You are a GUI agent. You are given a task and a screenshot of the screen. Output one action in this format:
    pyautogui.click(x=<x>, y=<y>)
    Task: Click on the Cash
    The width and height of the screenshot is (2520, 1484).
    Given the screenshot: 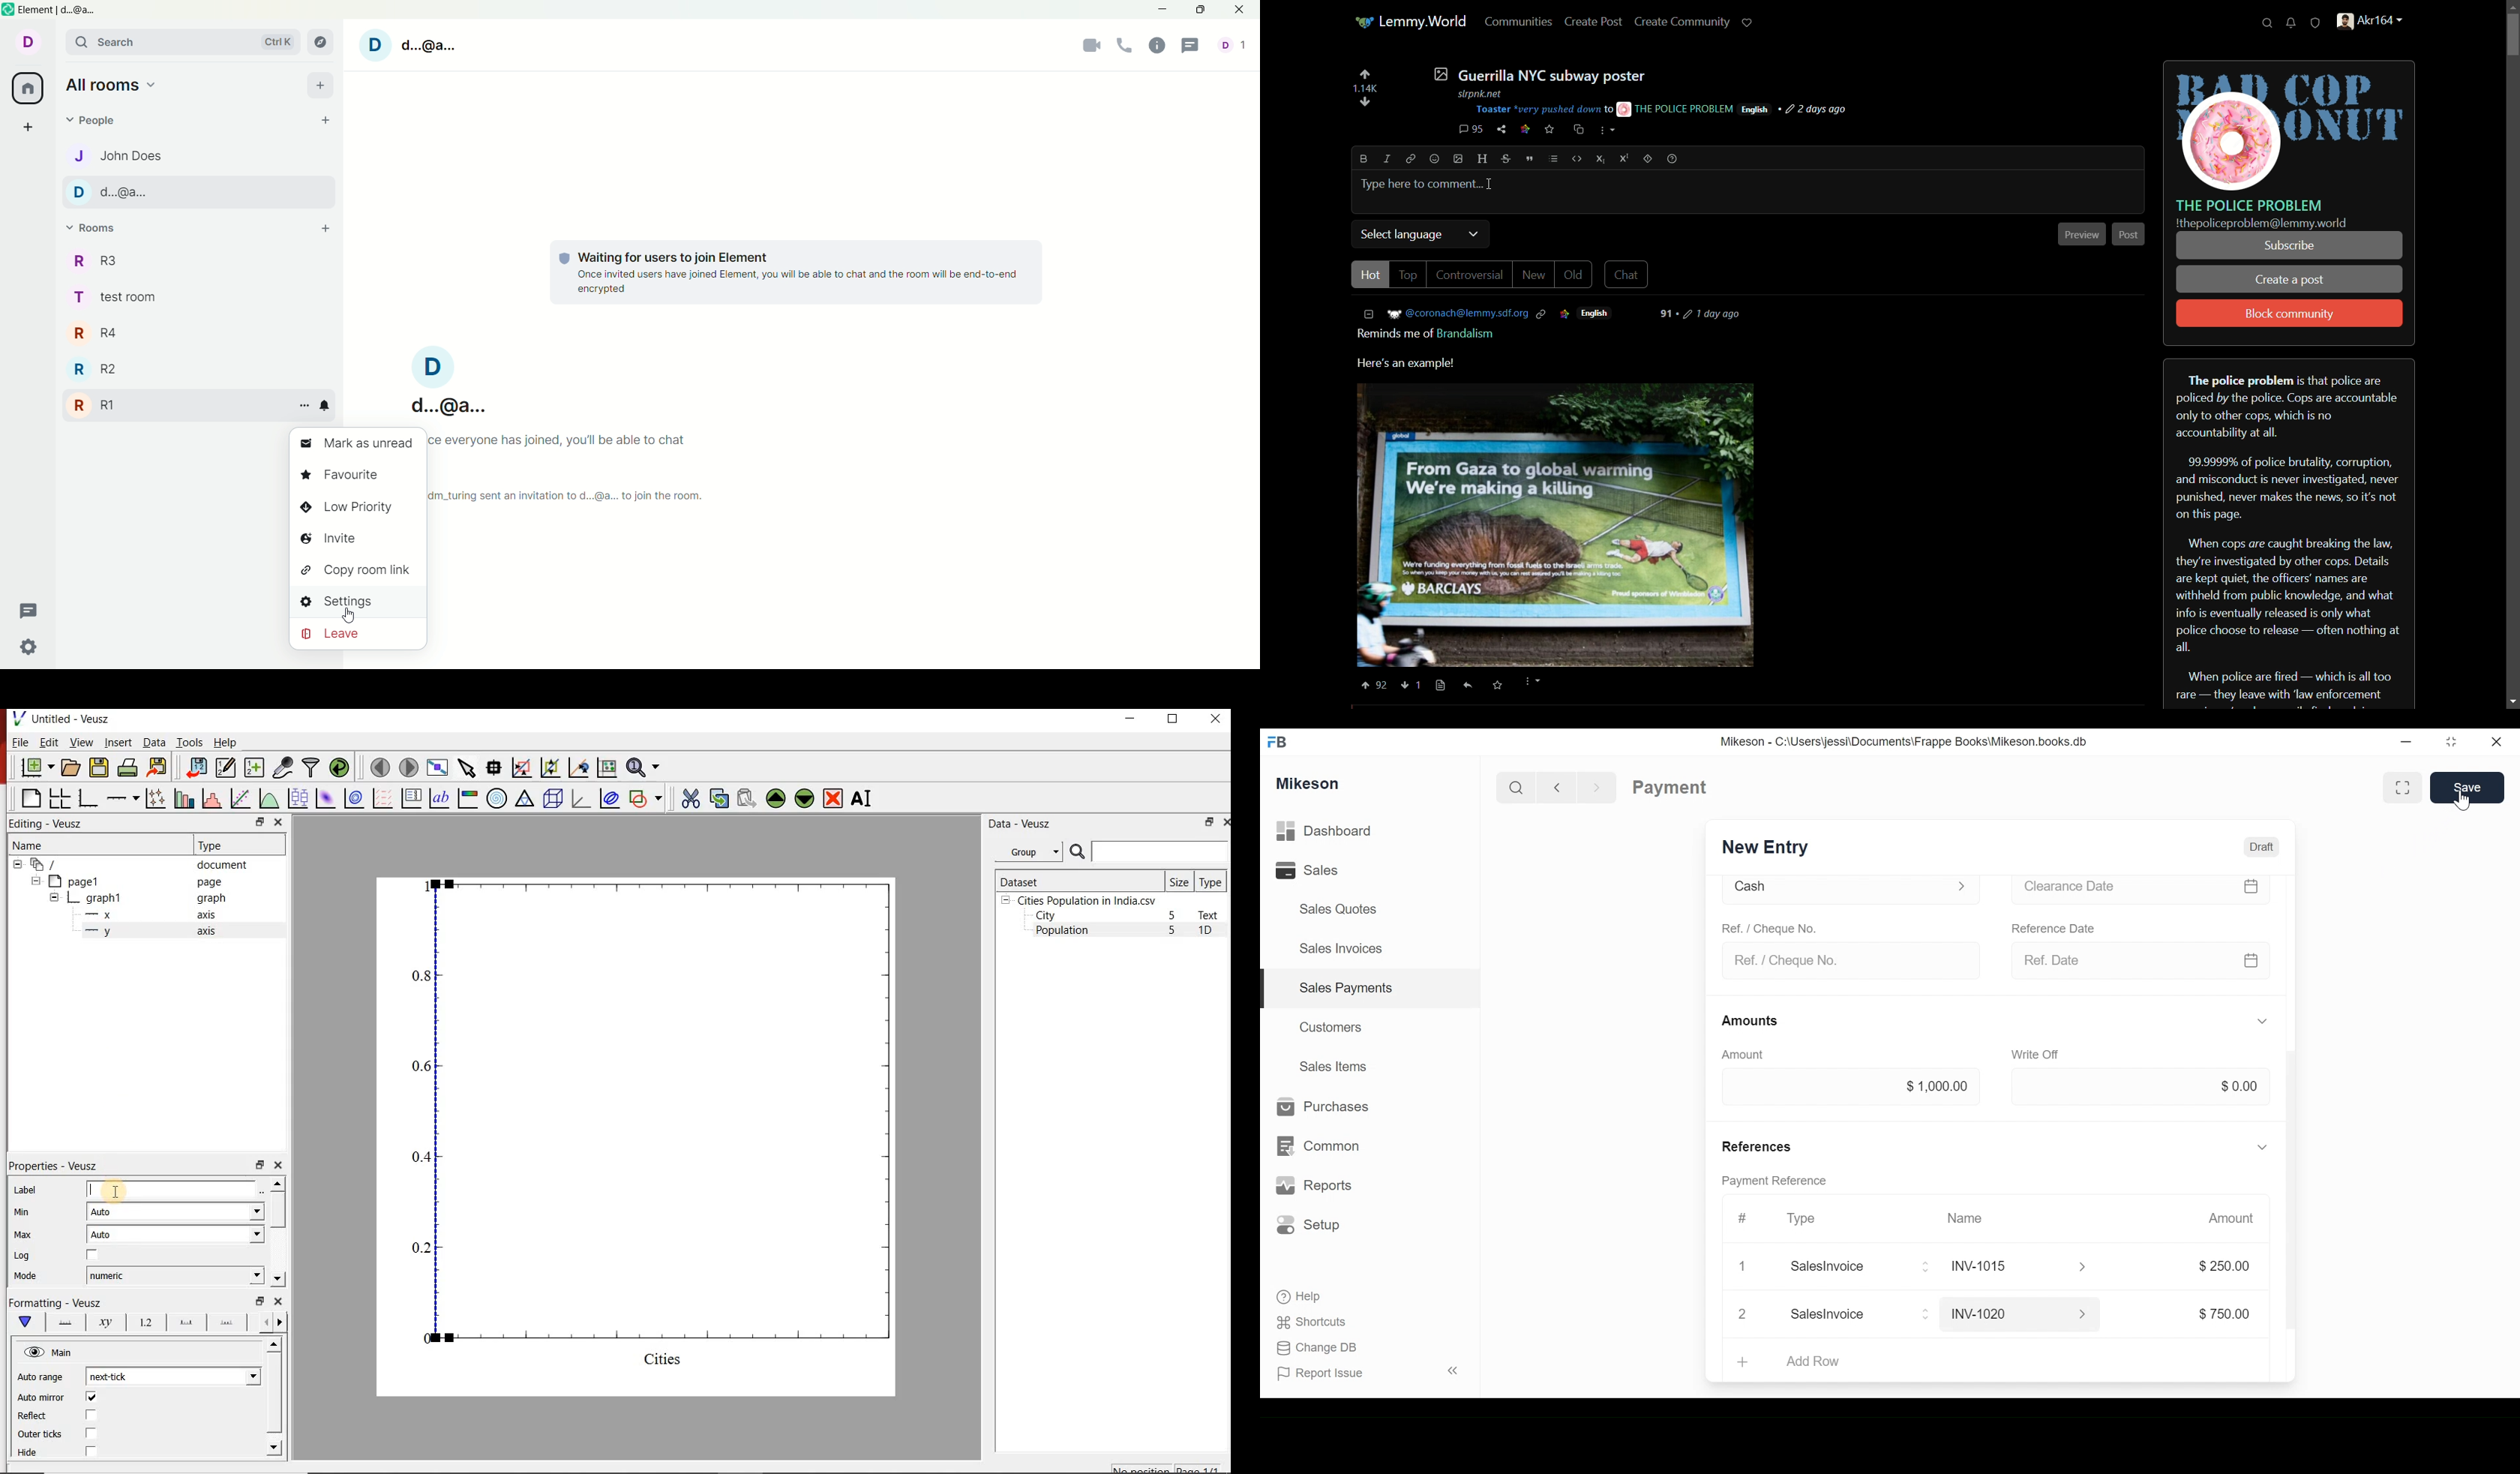 What is the action you would take?
    pyautogui.click(x=1845, y=889)
    